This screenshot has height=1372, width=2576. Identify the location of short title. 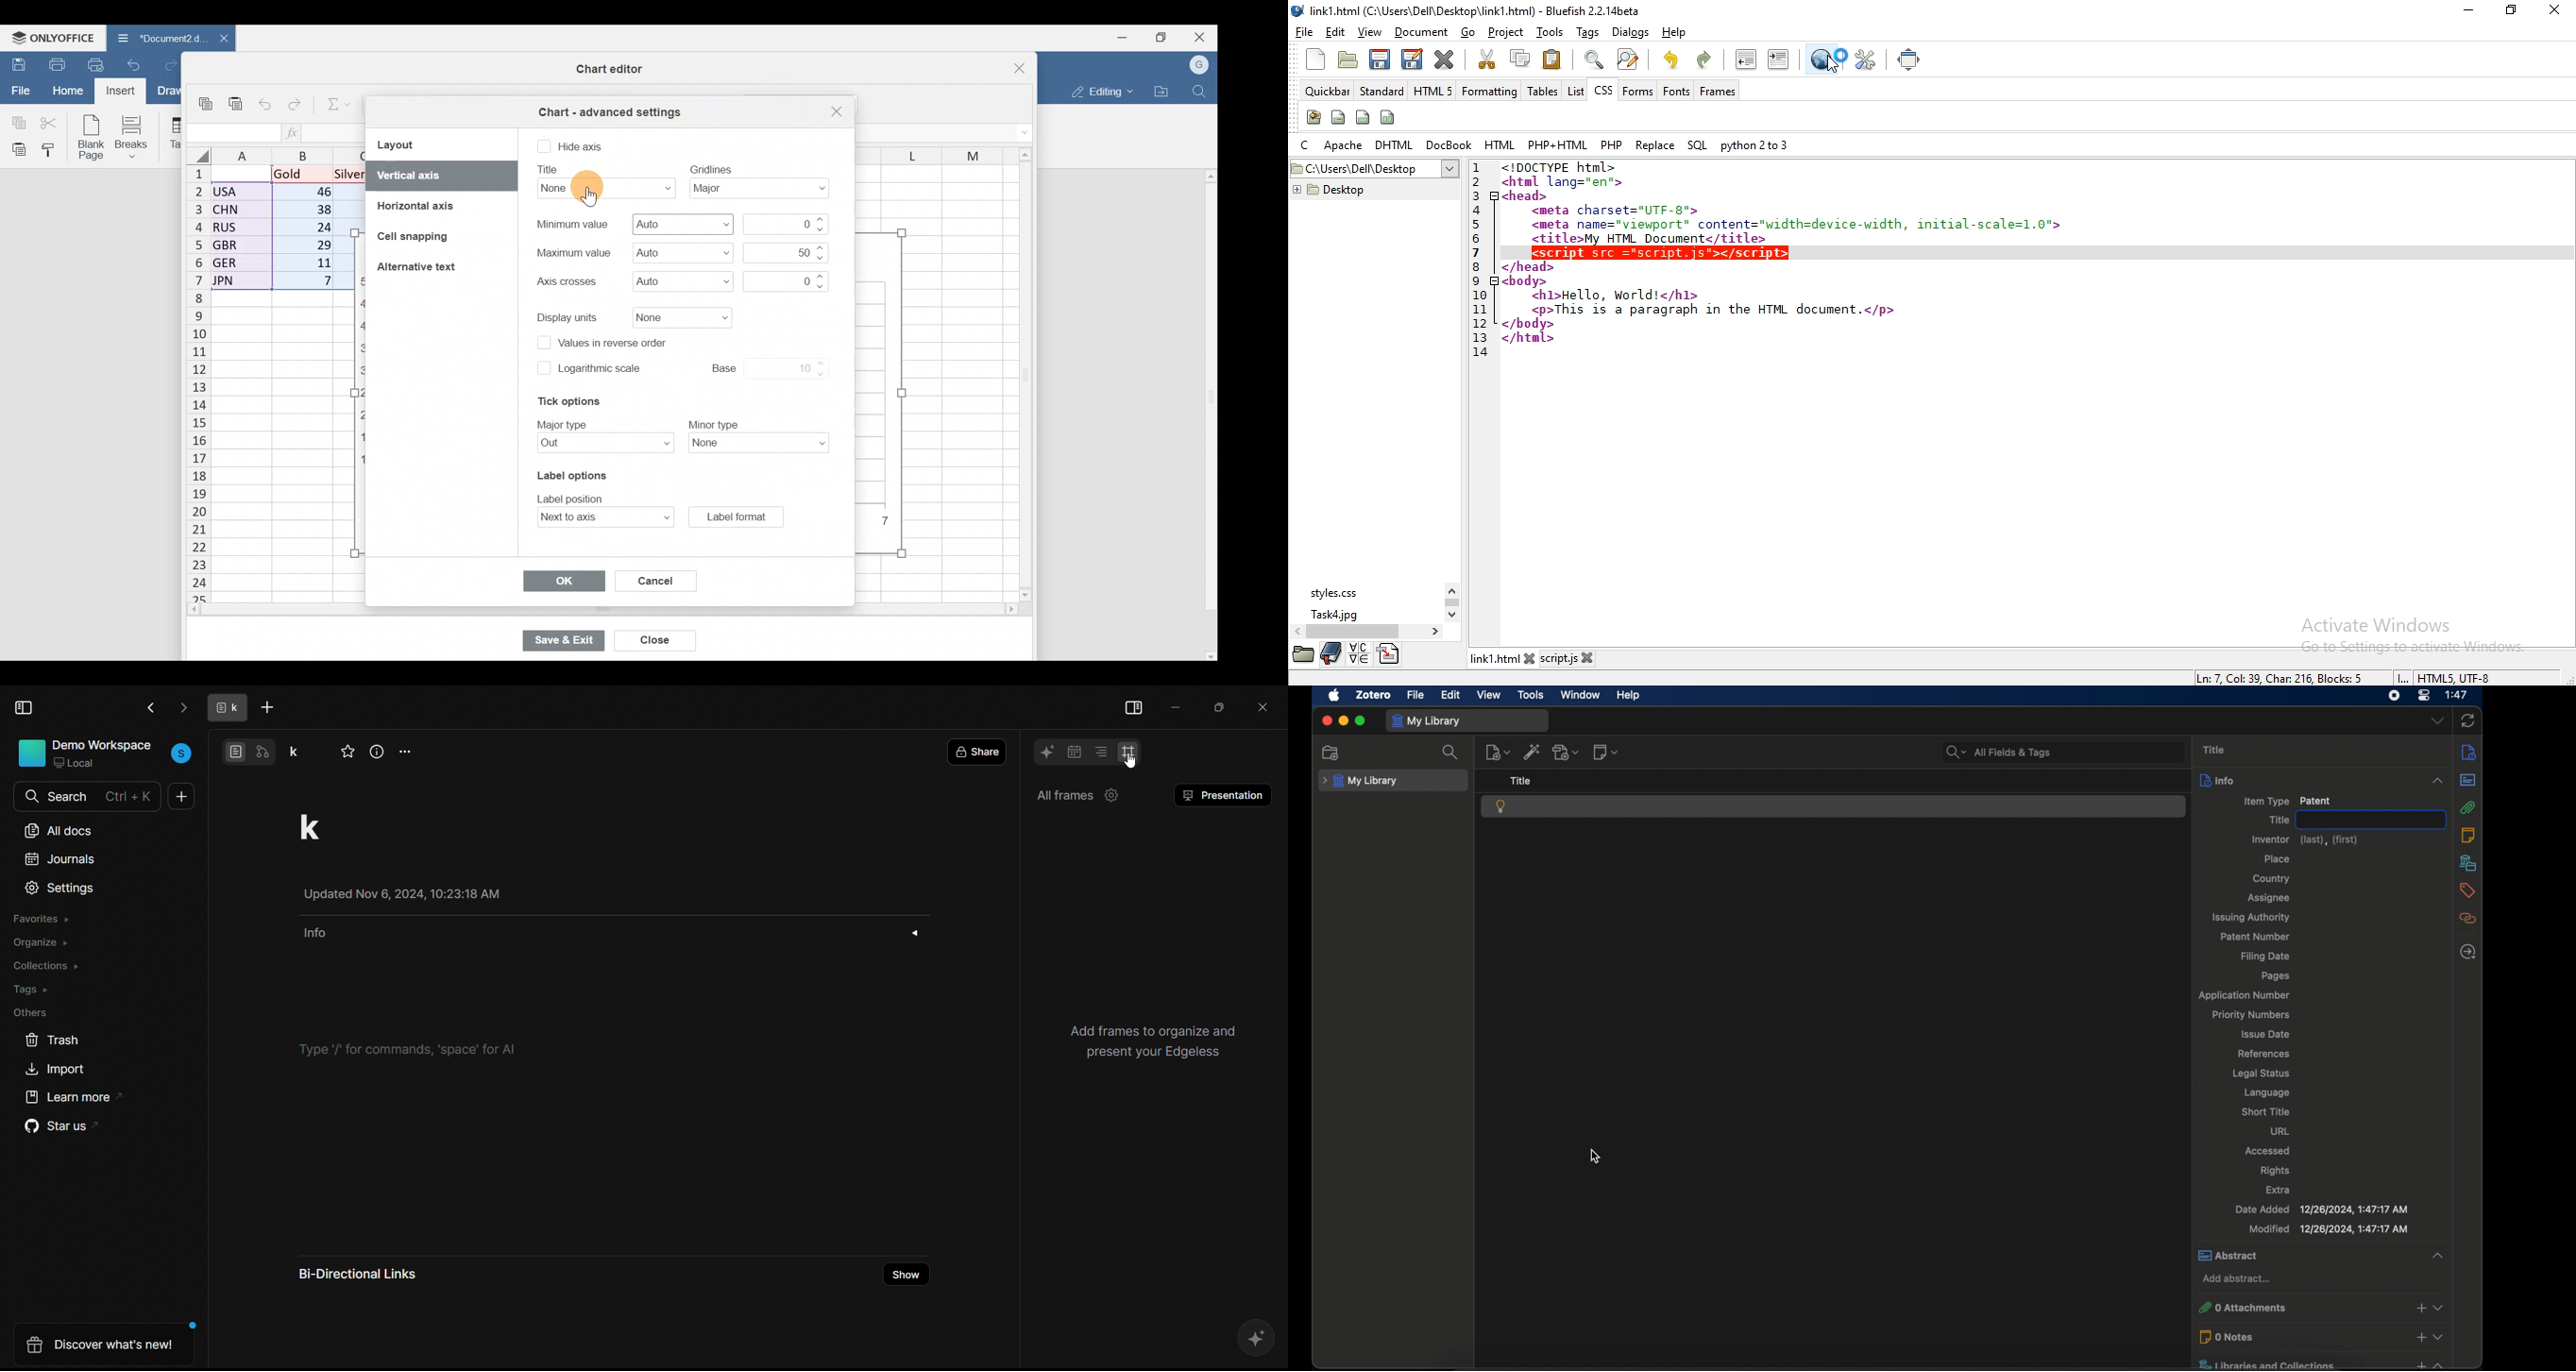
(2267, 1111).